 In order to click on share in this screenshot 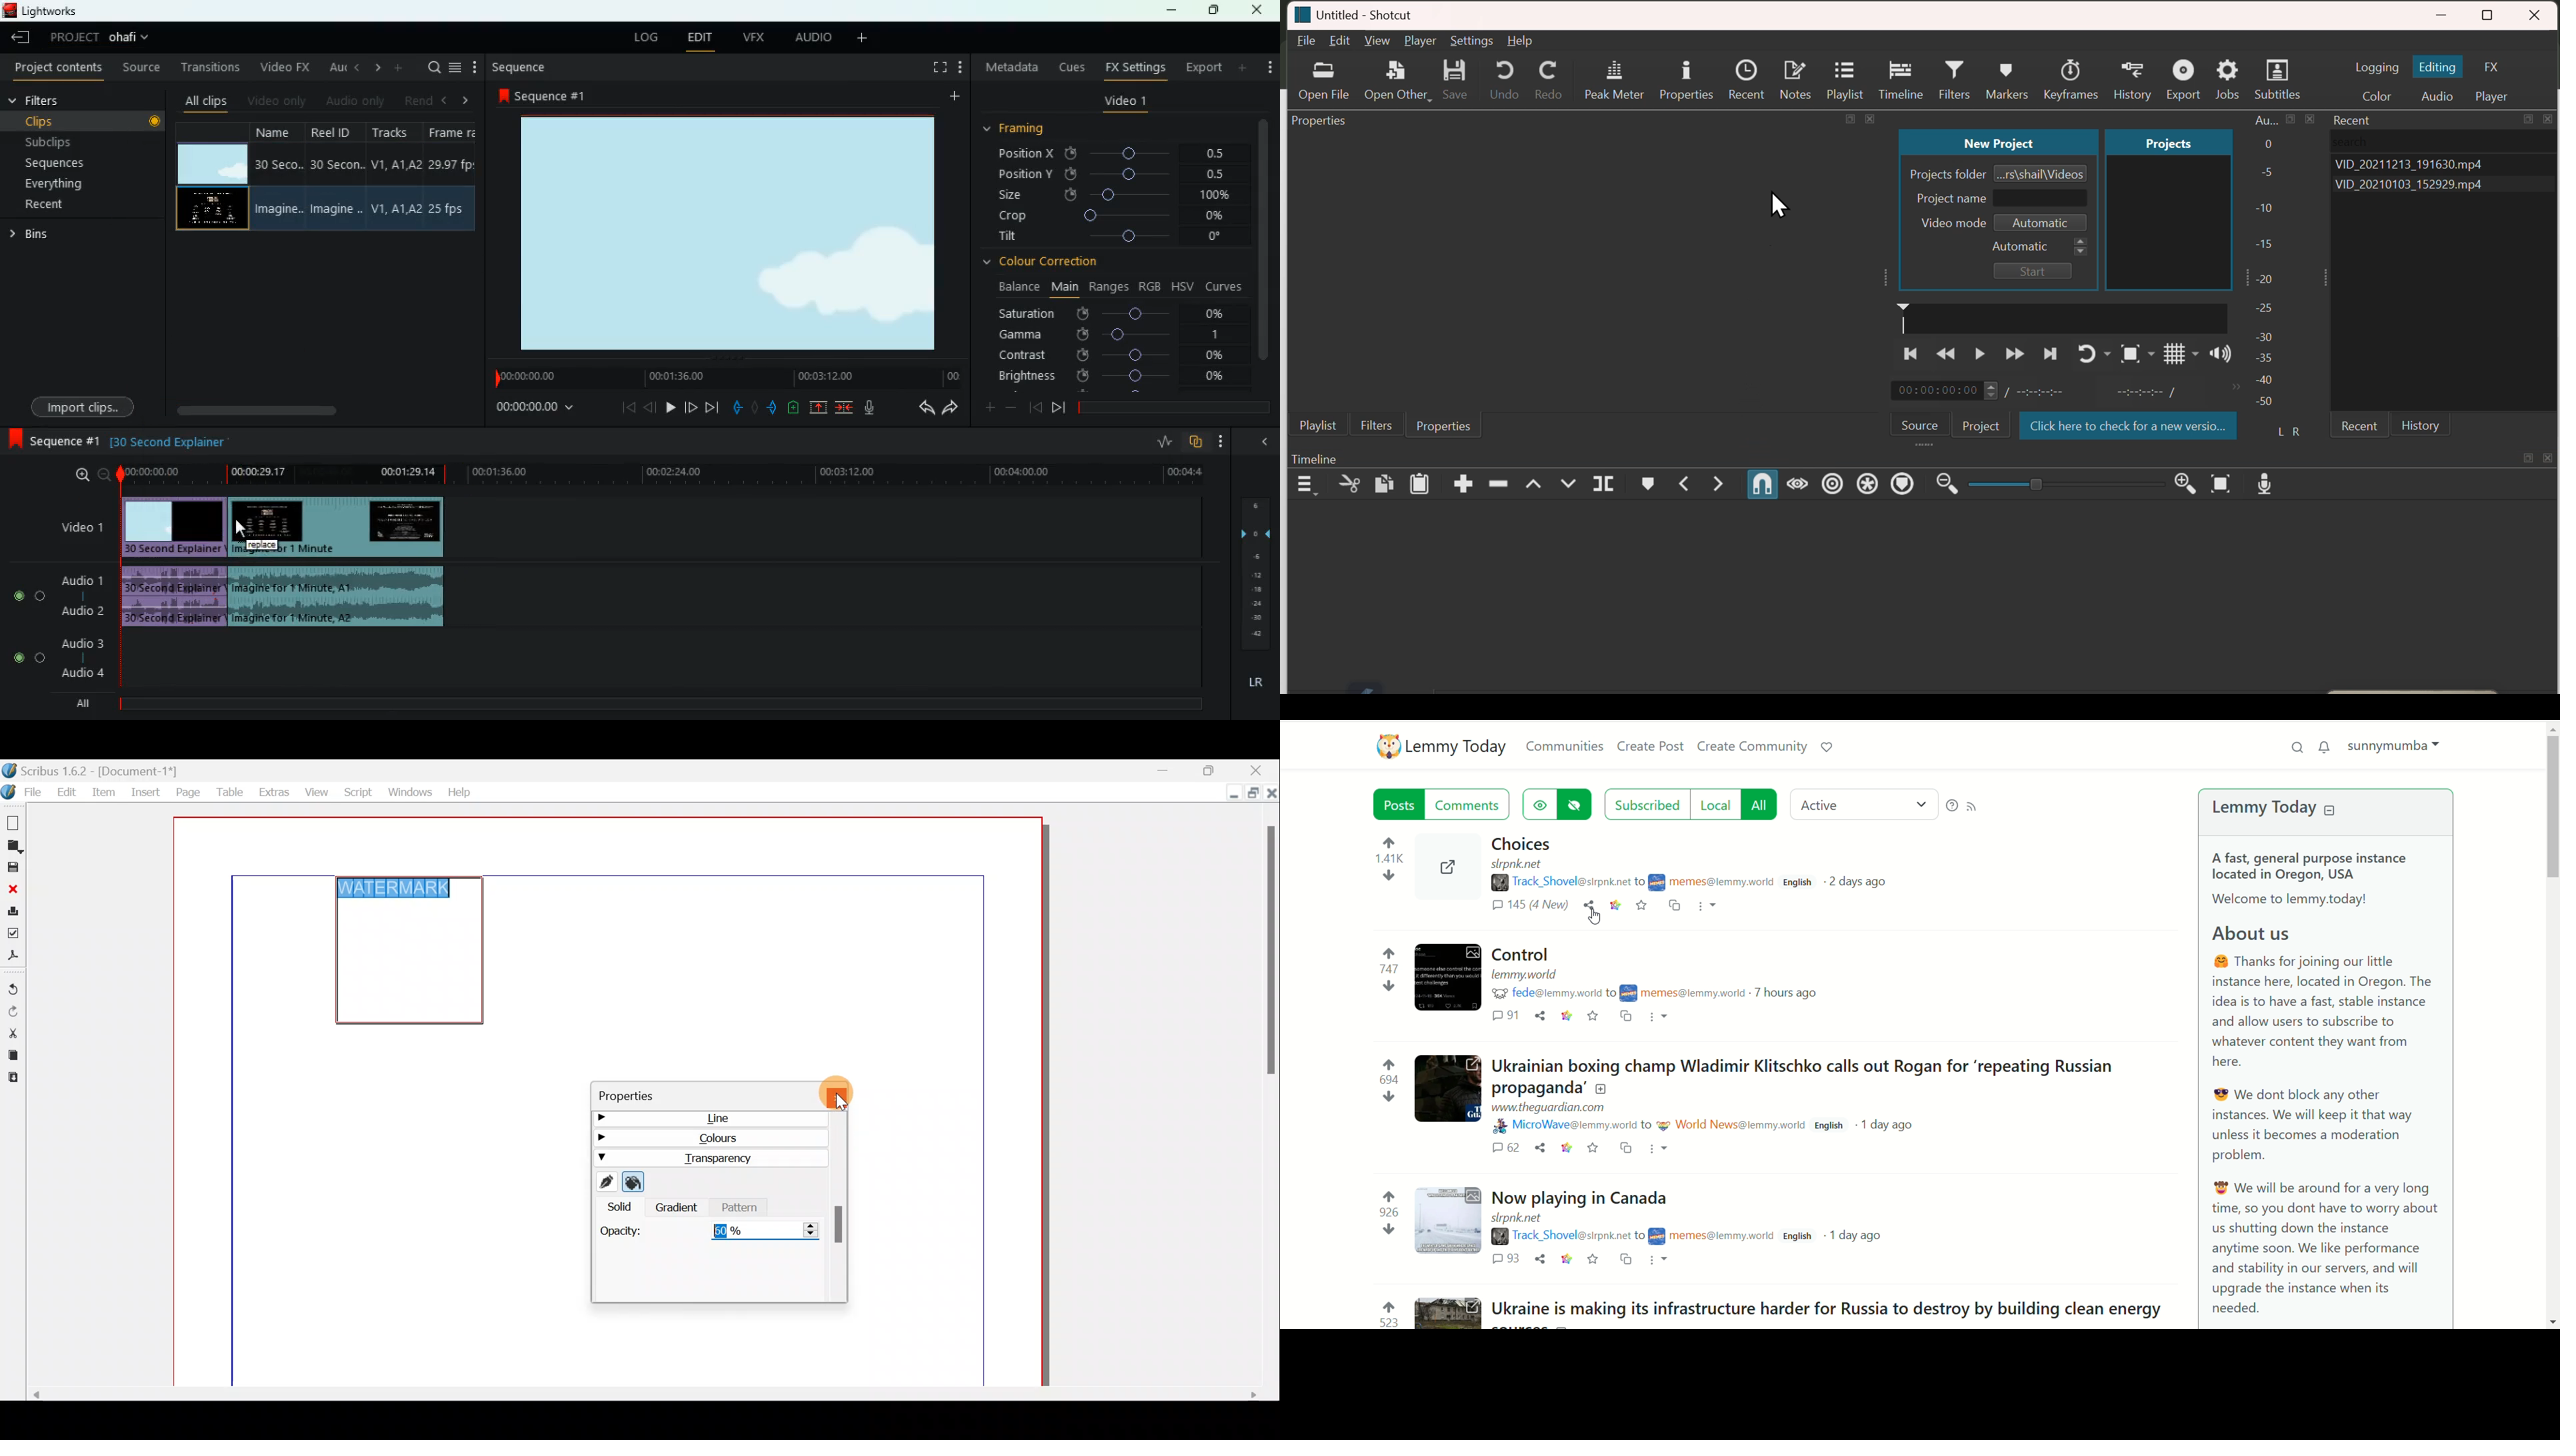, I will do `click(1540, 1015)`.